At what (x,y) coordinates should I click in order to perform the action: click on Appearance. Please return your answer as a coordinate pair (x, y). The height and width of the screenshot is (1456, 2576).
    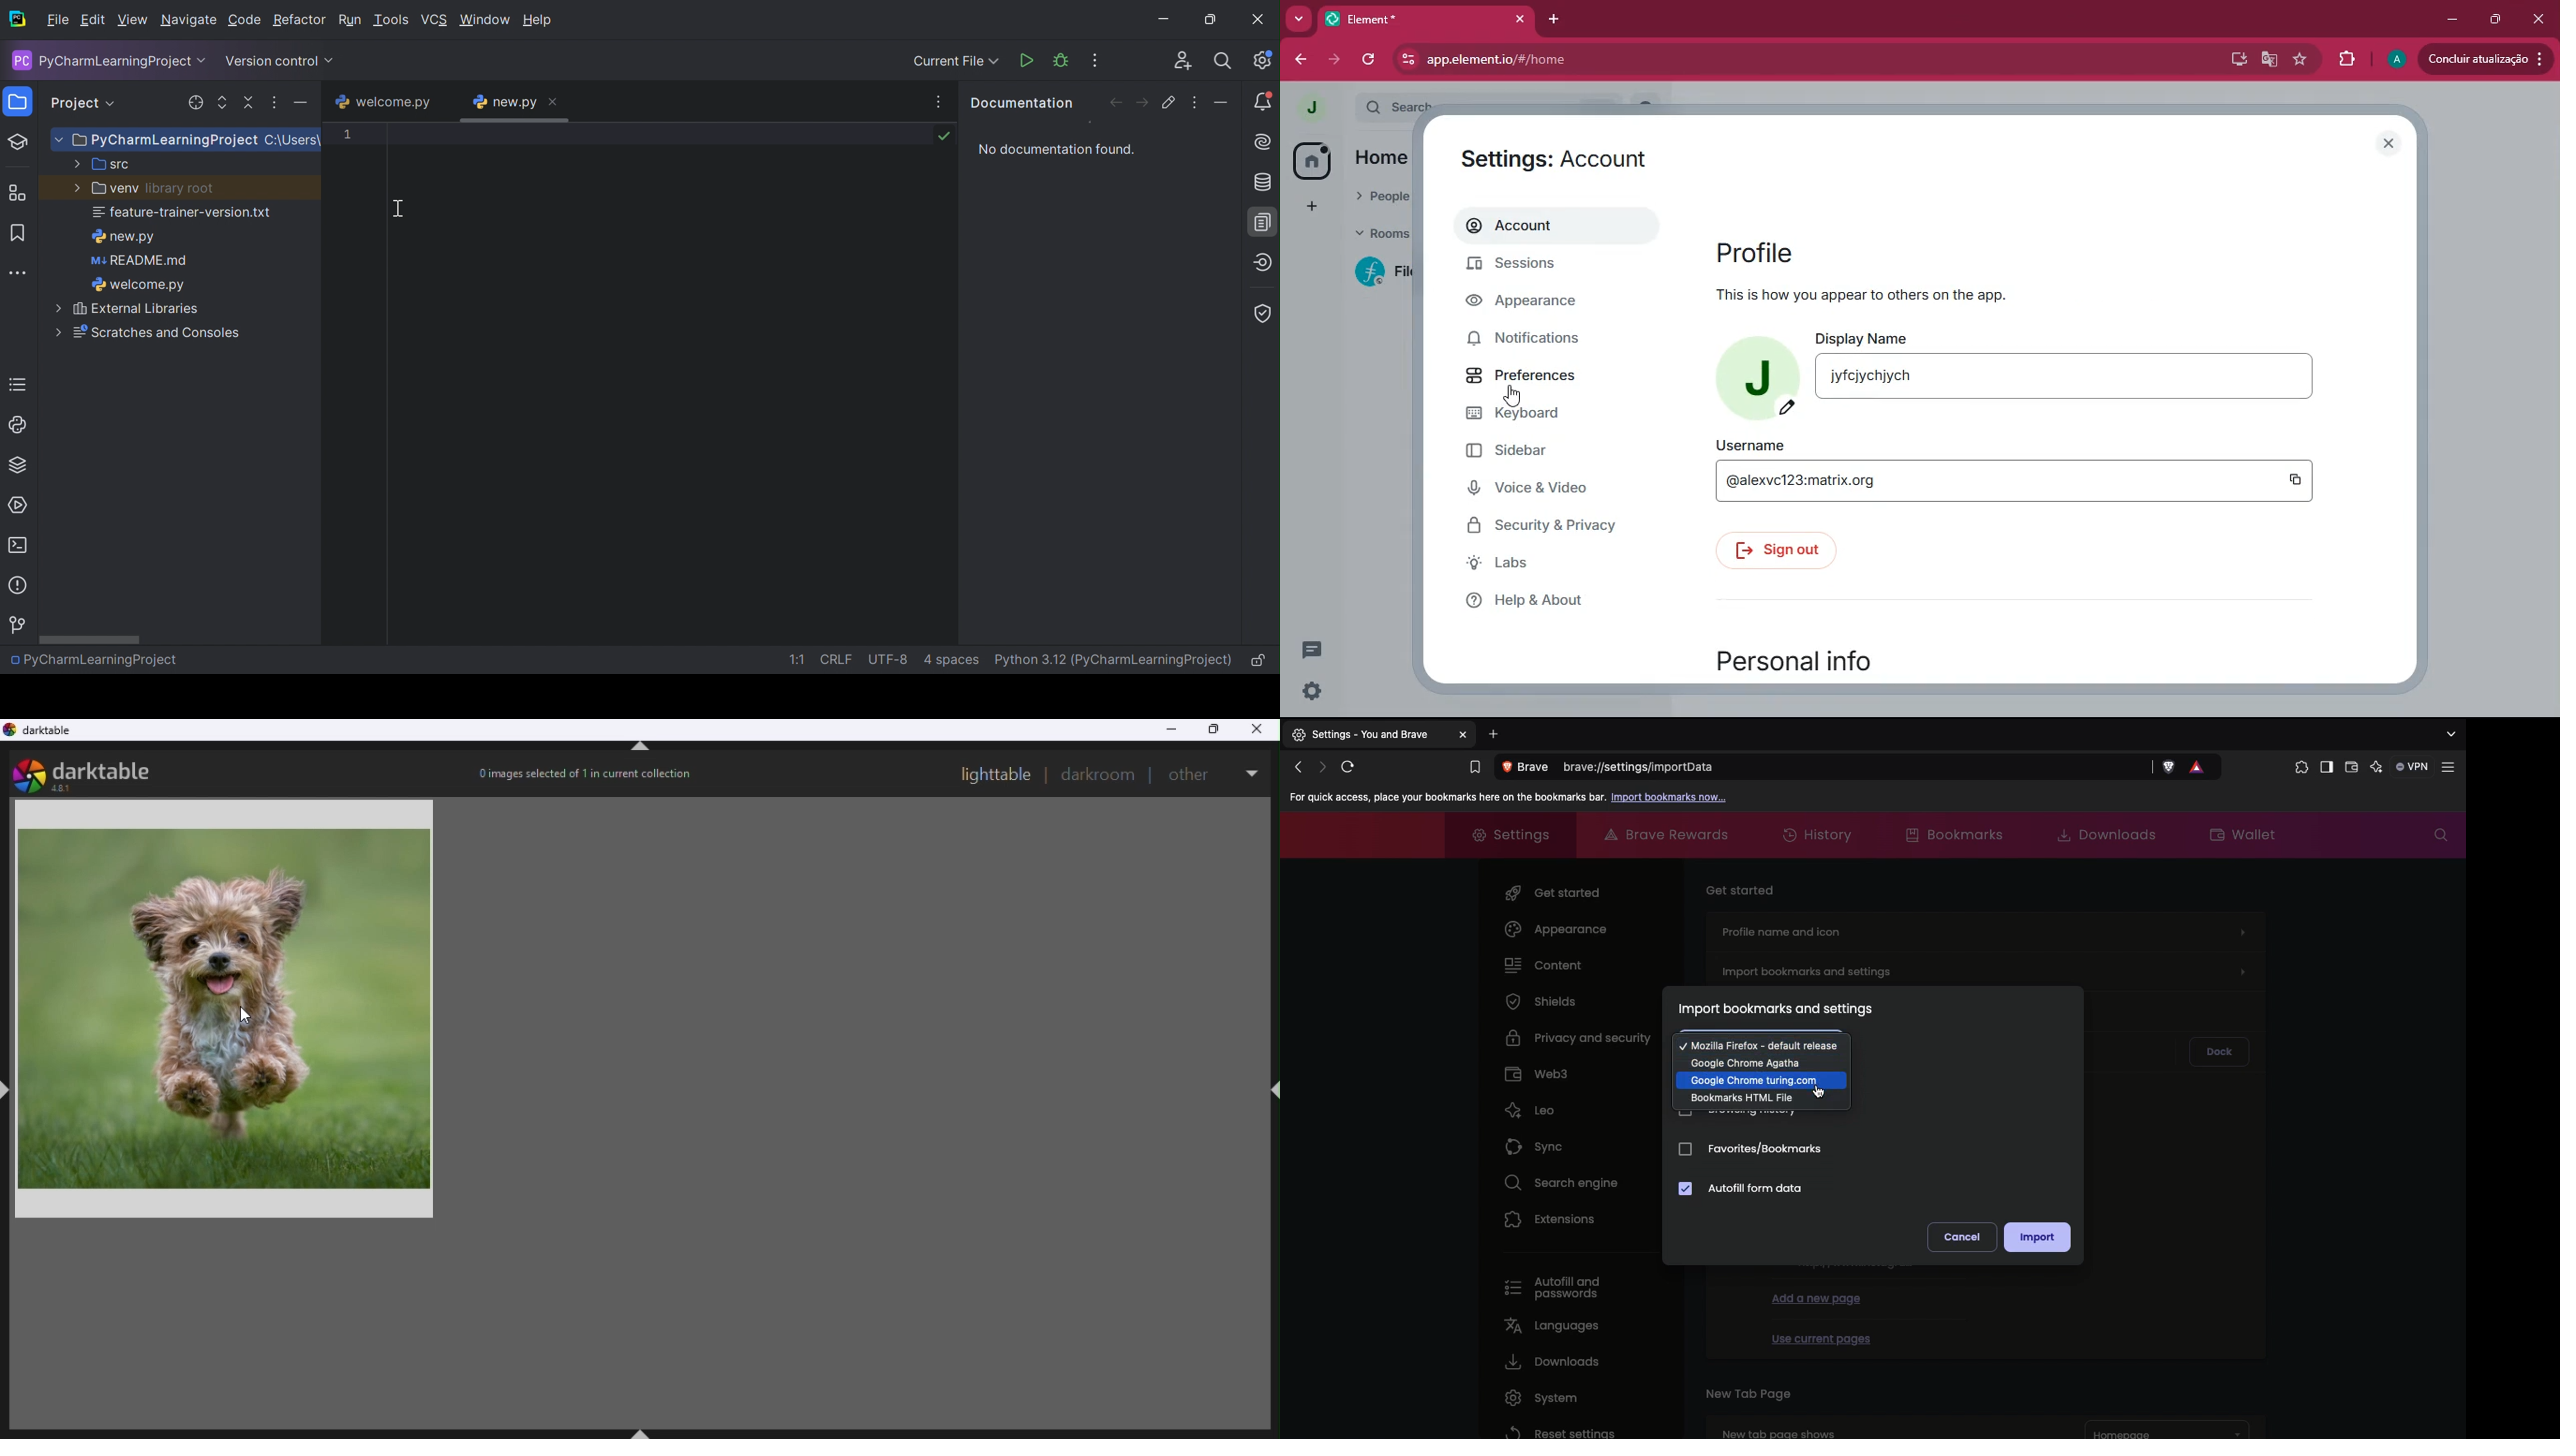
    Looking at the image, I should click on (1556, 929).